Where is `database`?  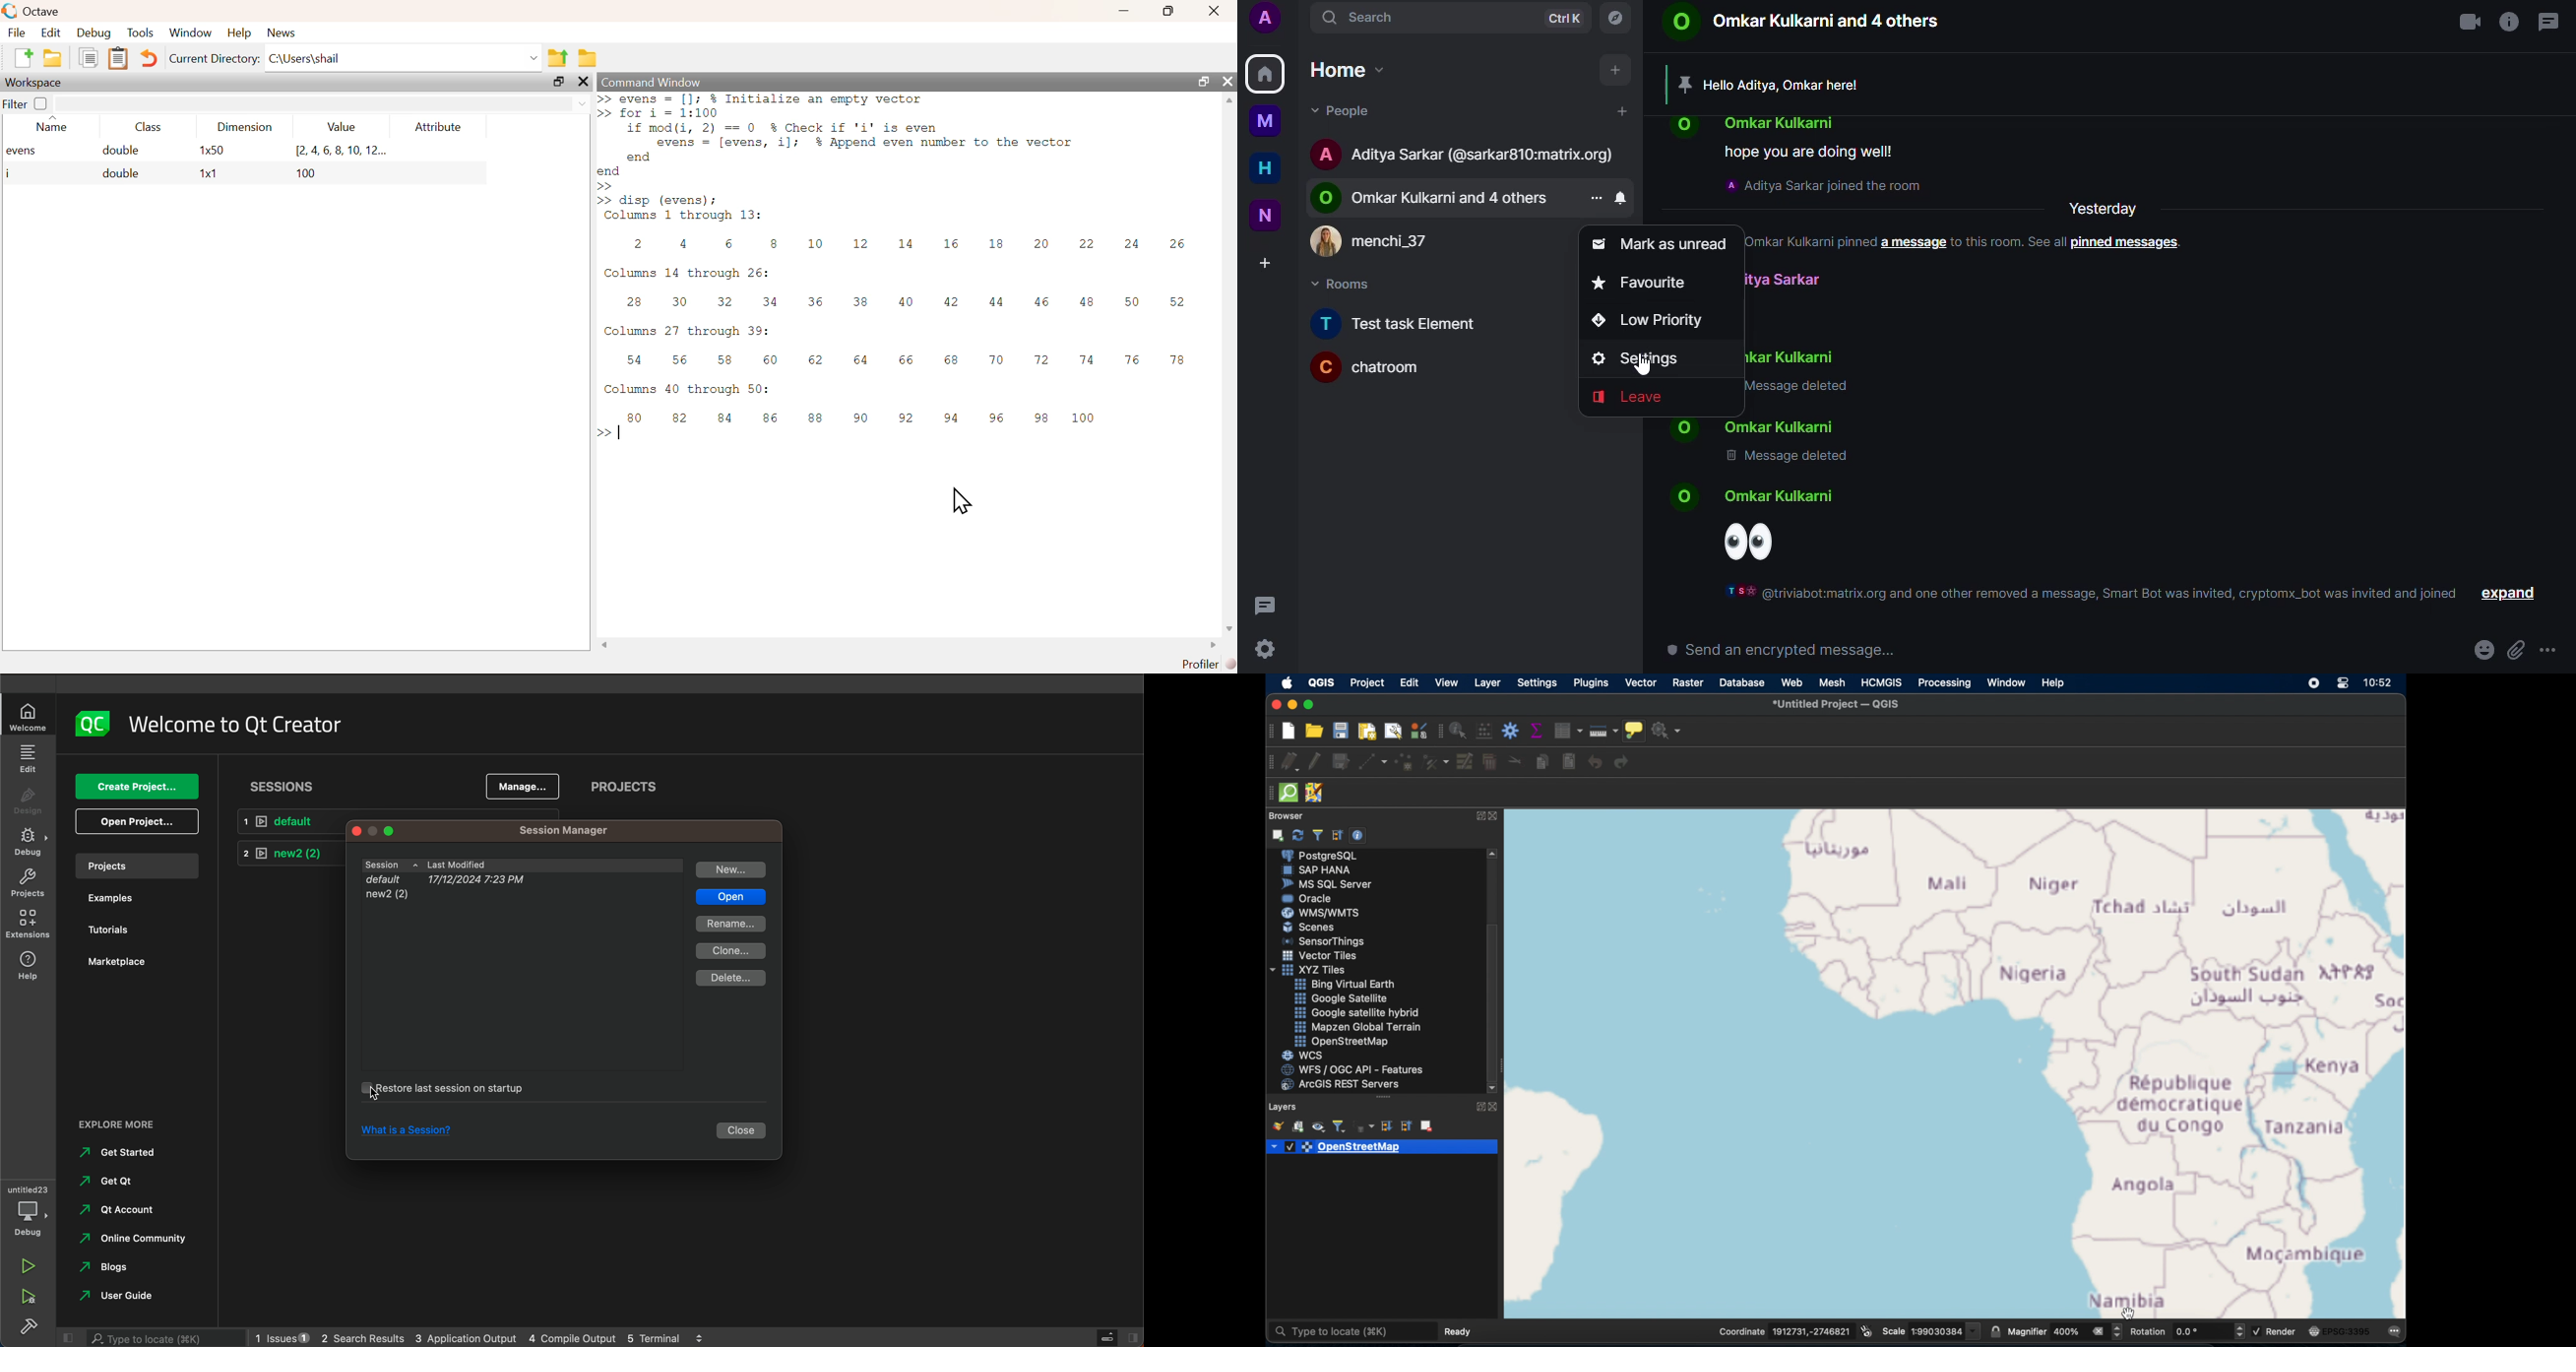 database is located at coordinates (1742, 682).